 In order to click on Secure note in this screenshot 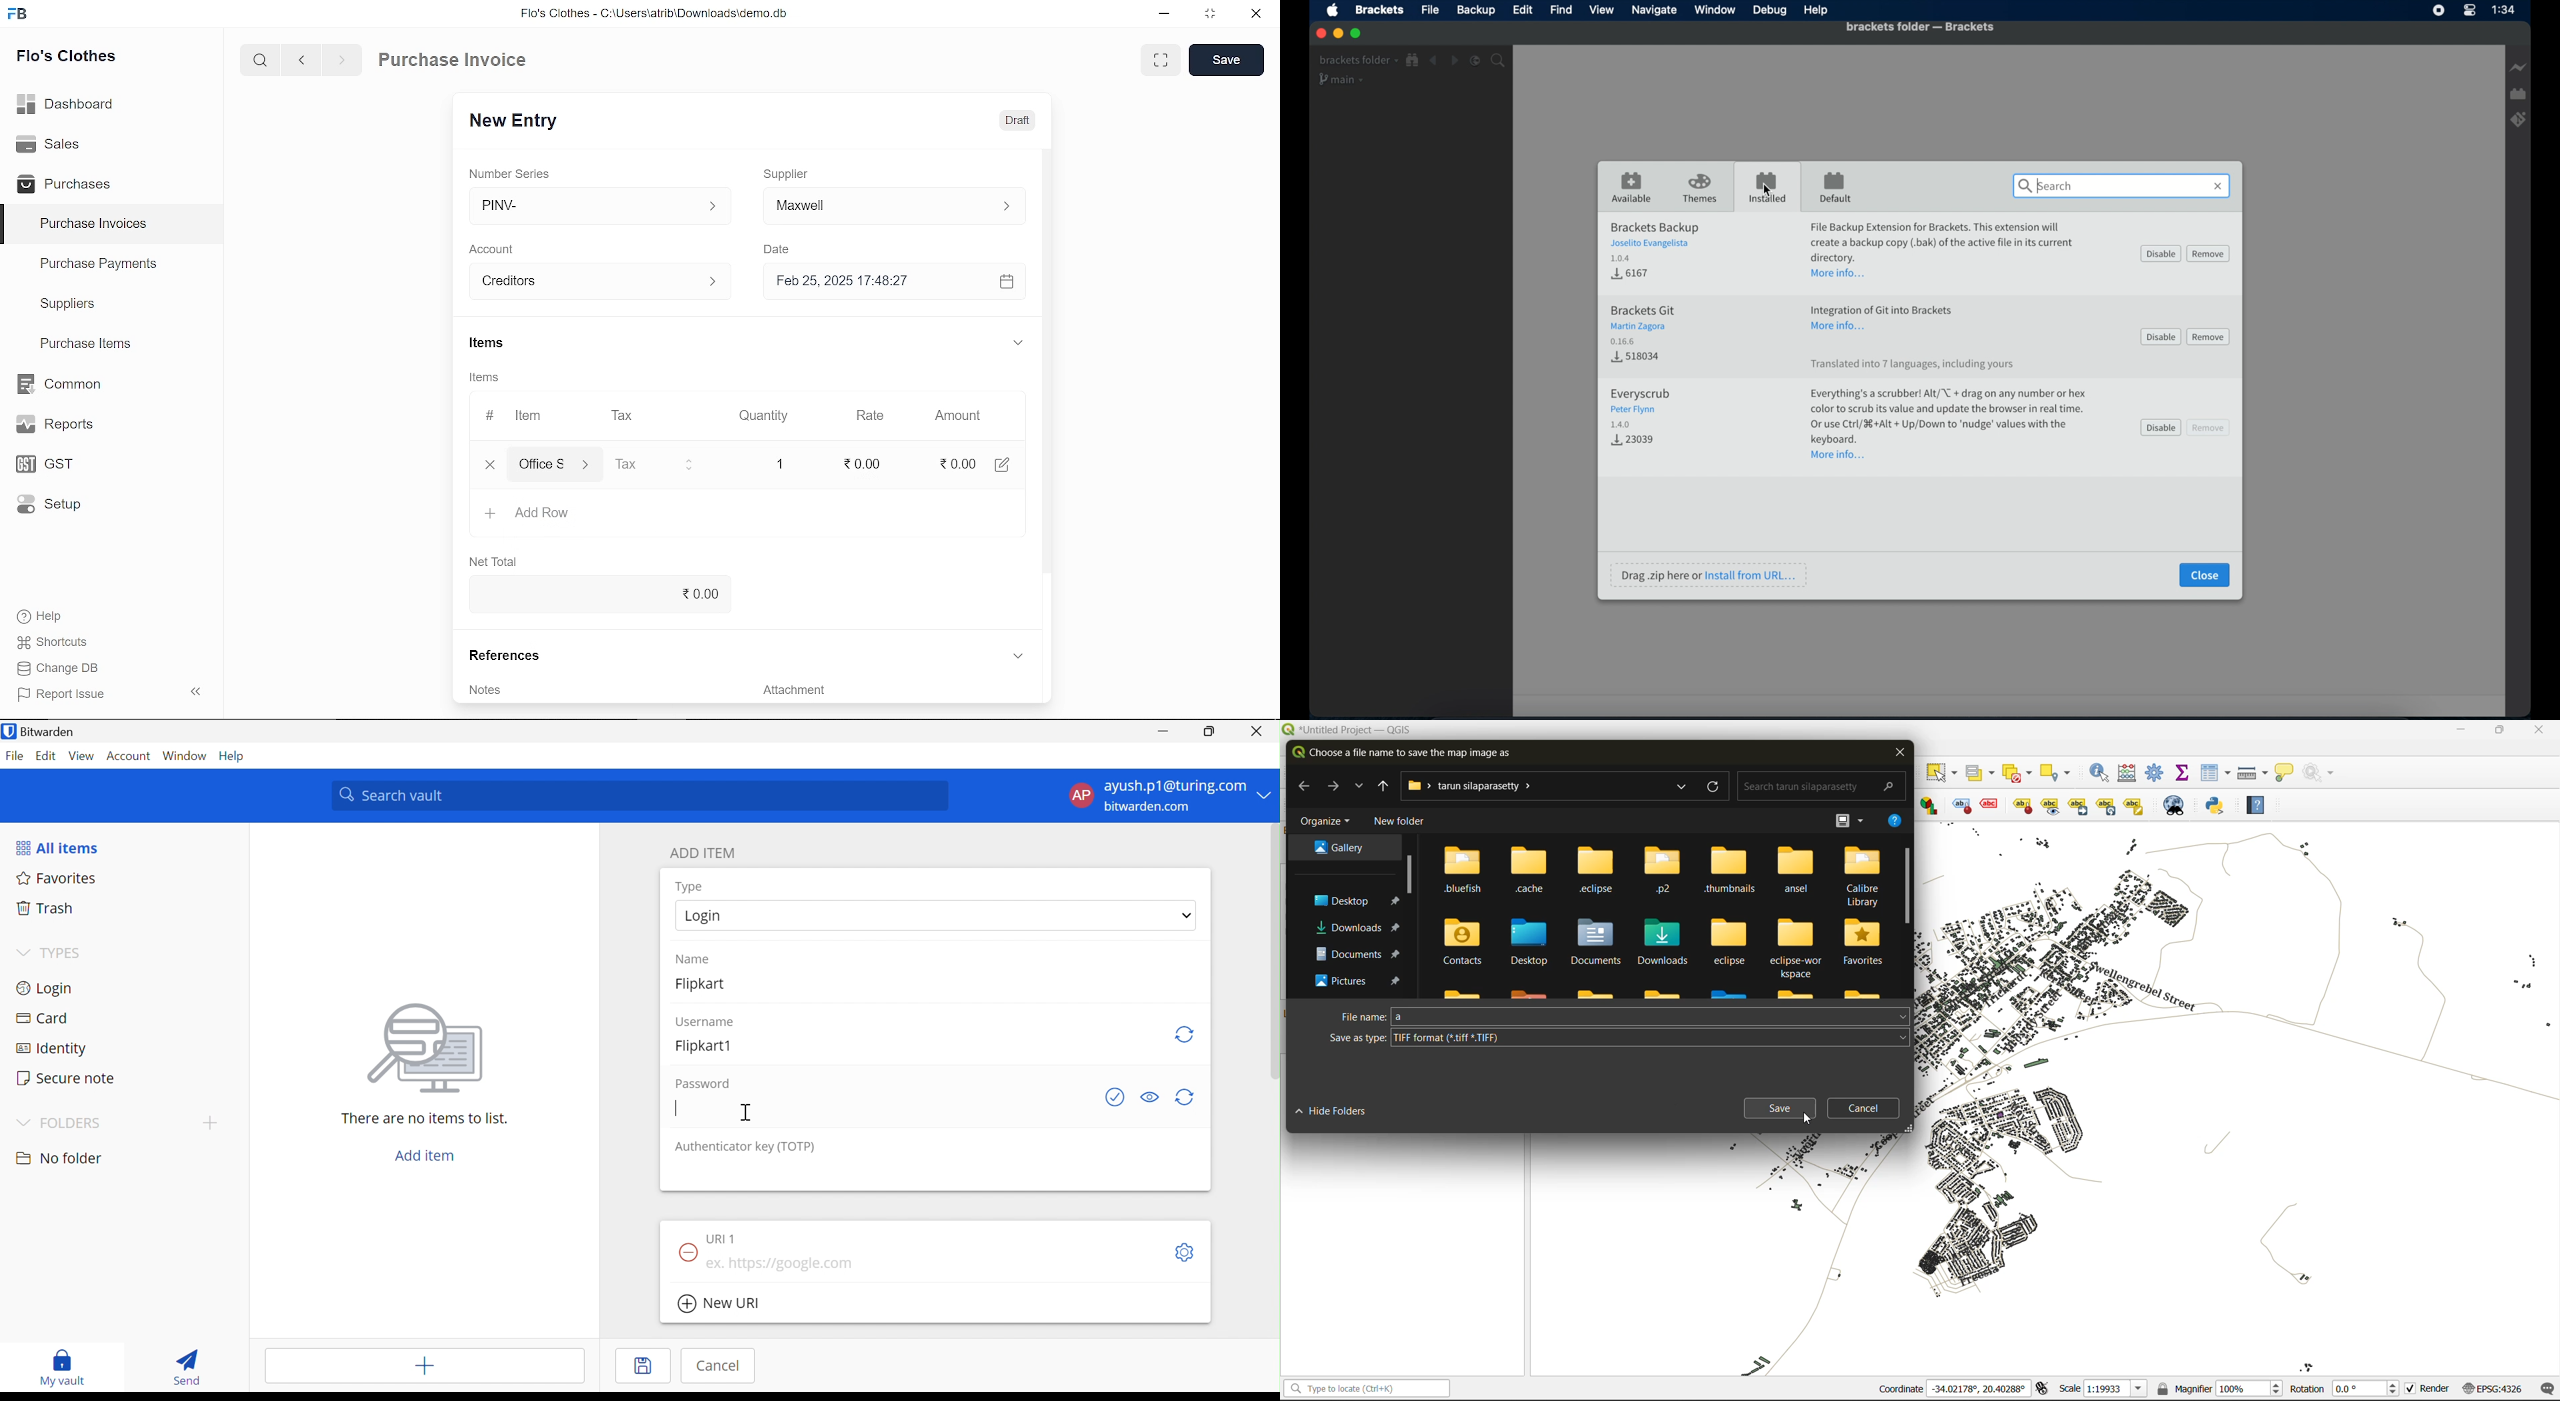, I will do `click(67, 1080)`.